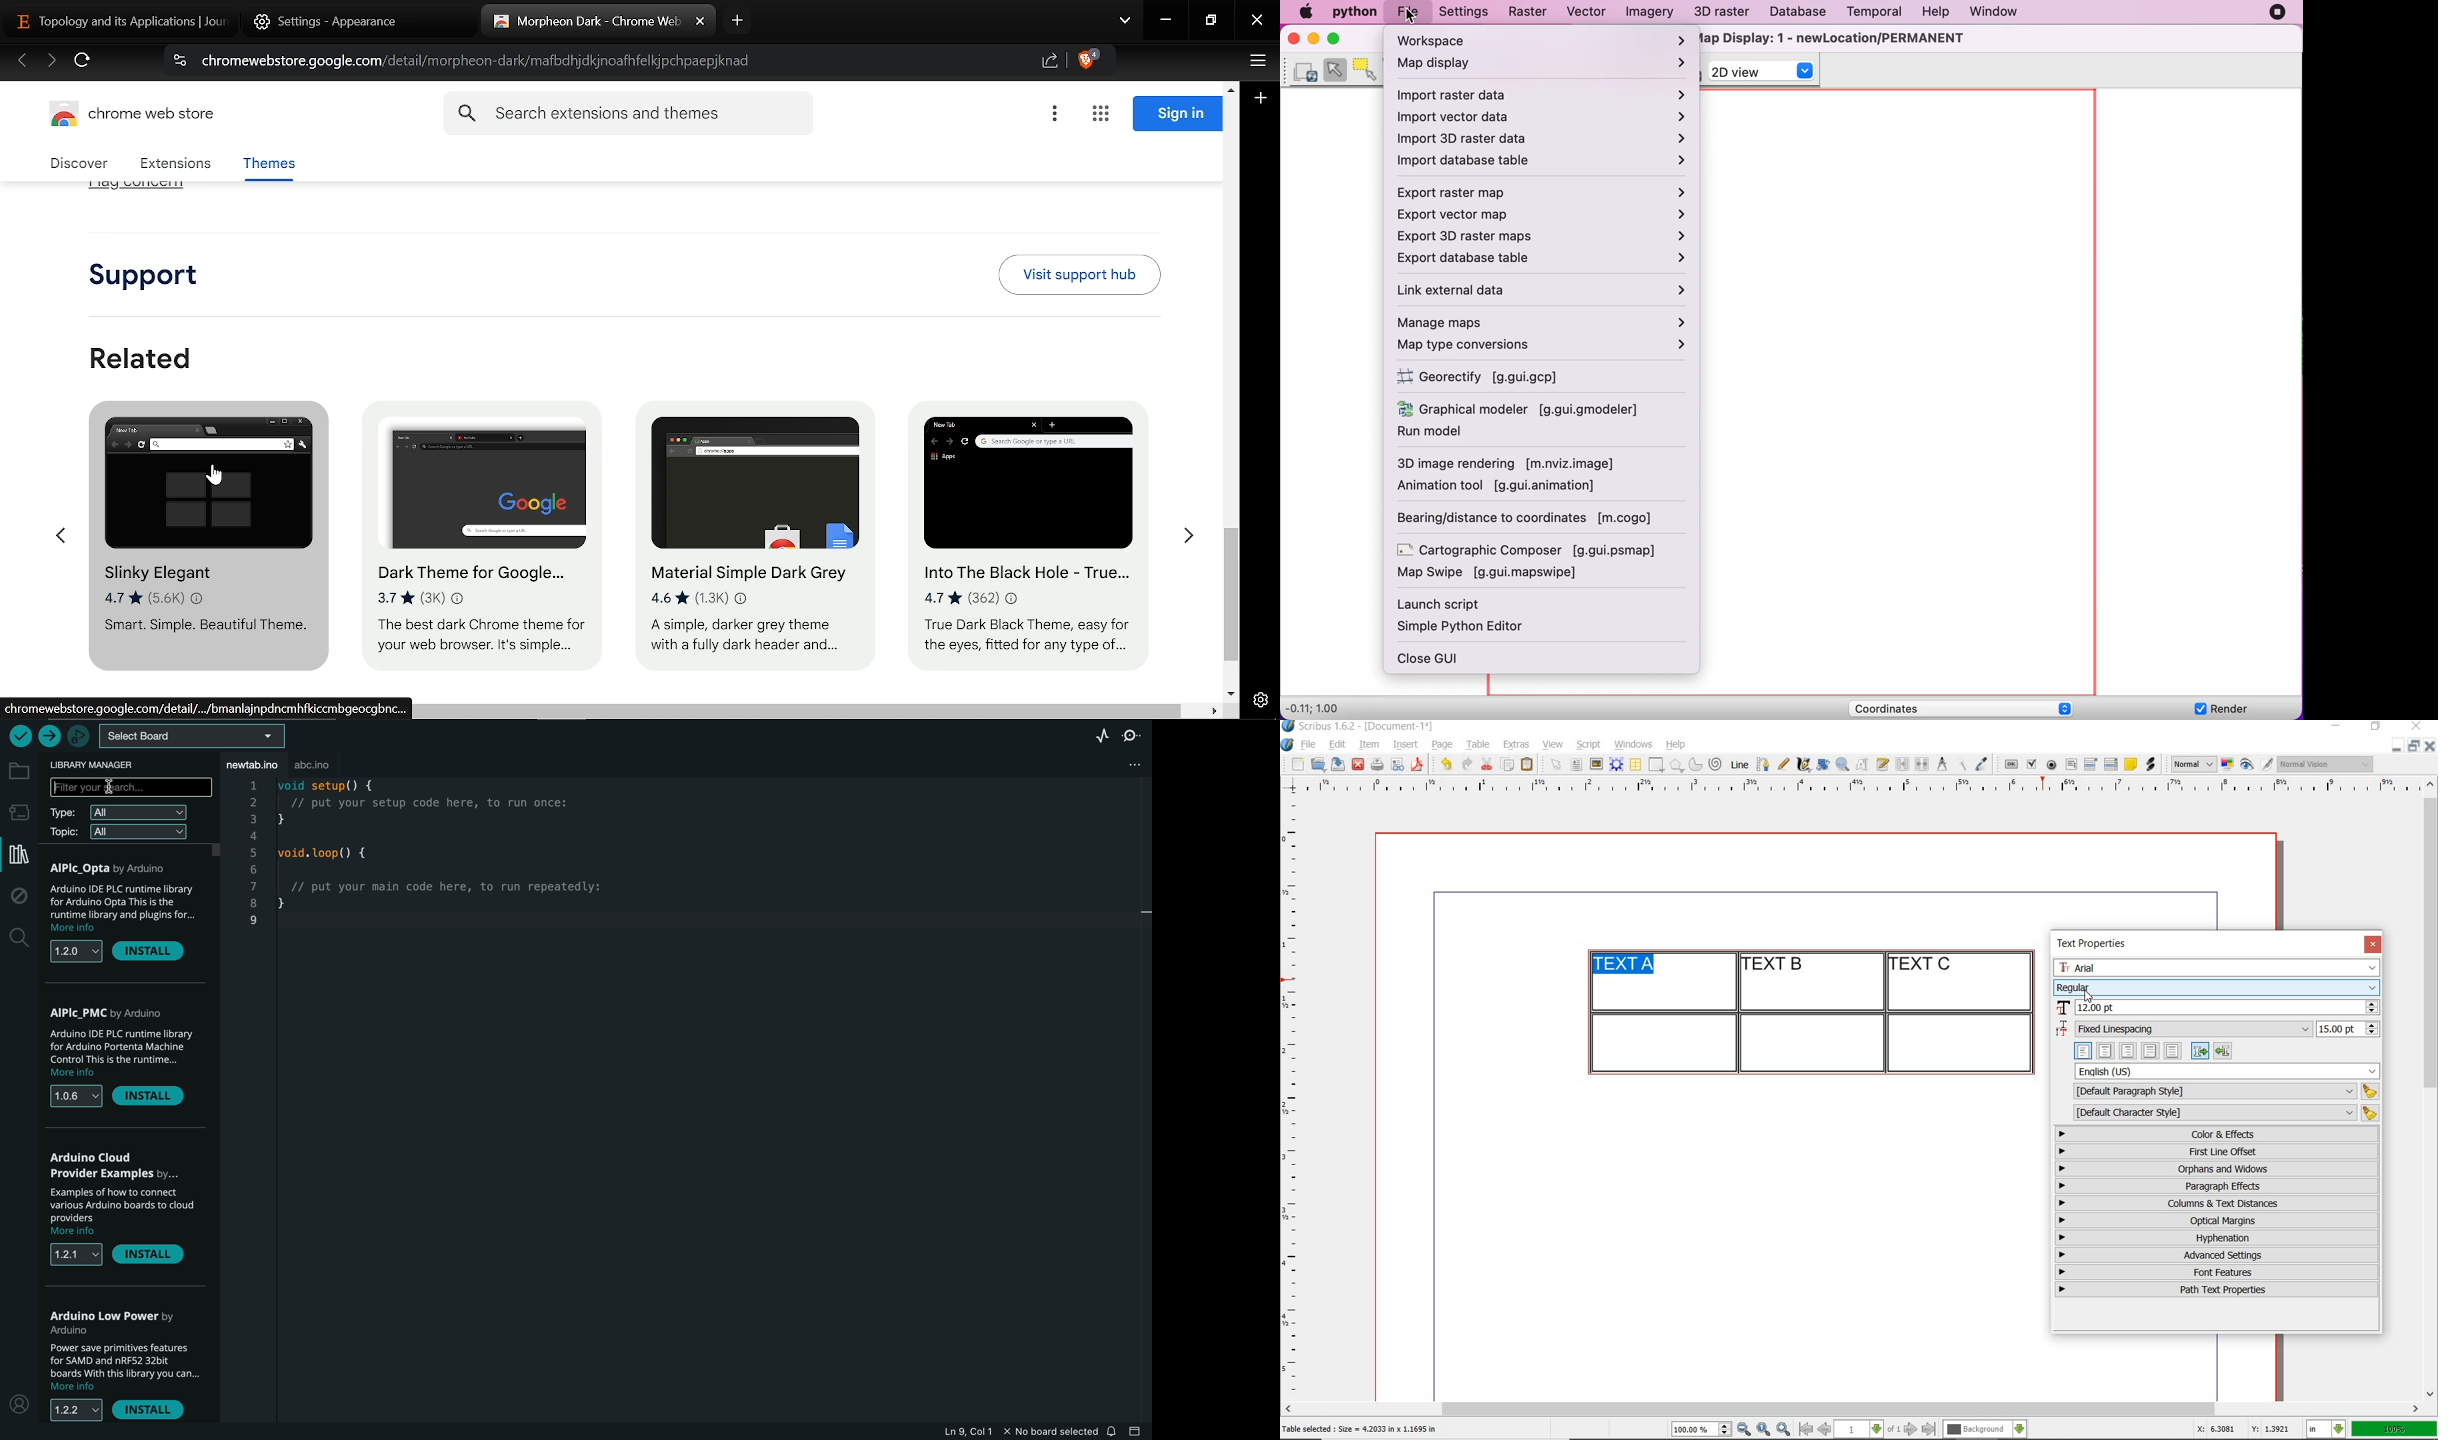 This screenshot has height=1456, width=2464. I want to click on render frame, so click(1617, 765).